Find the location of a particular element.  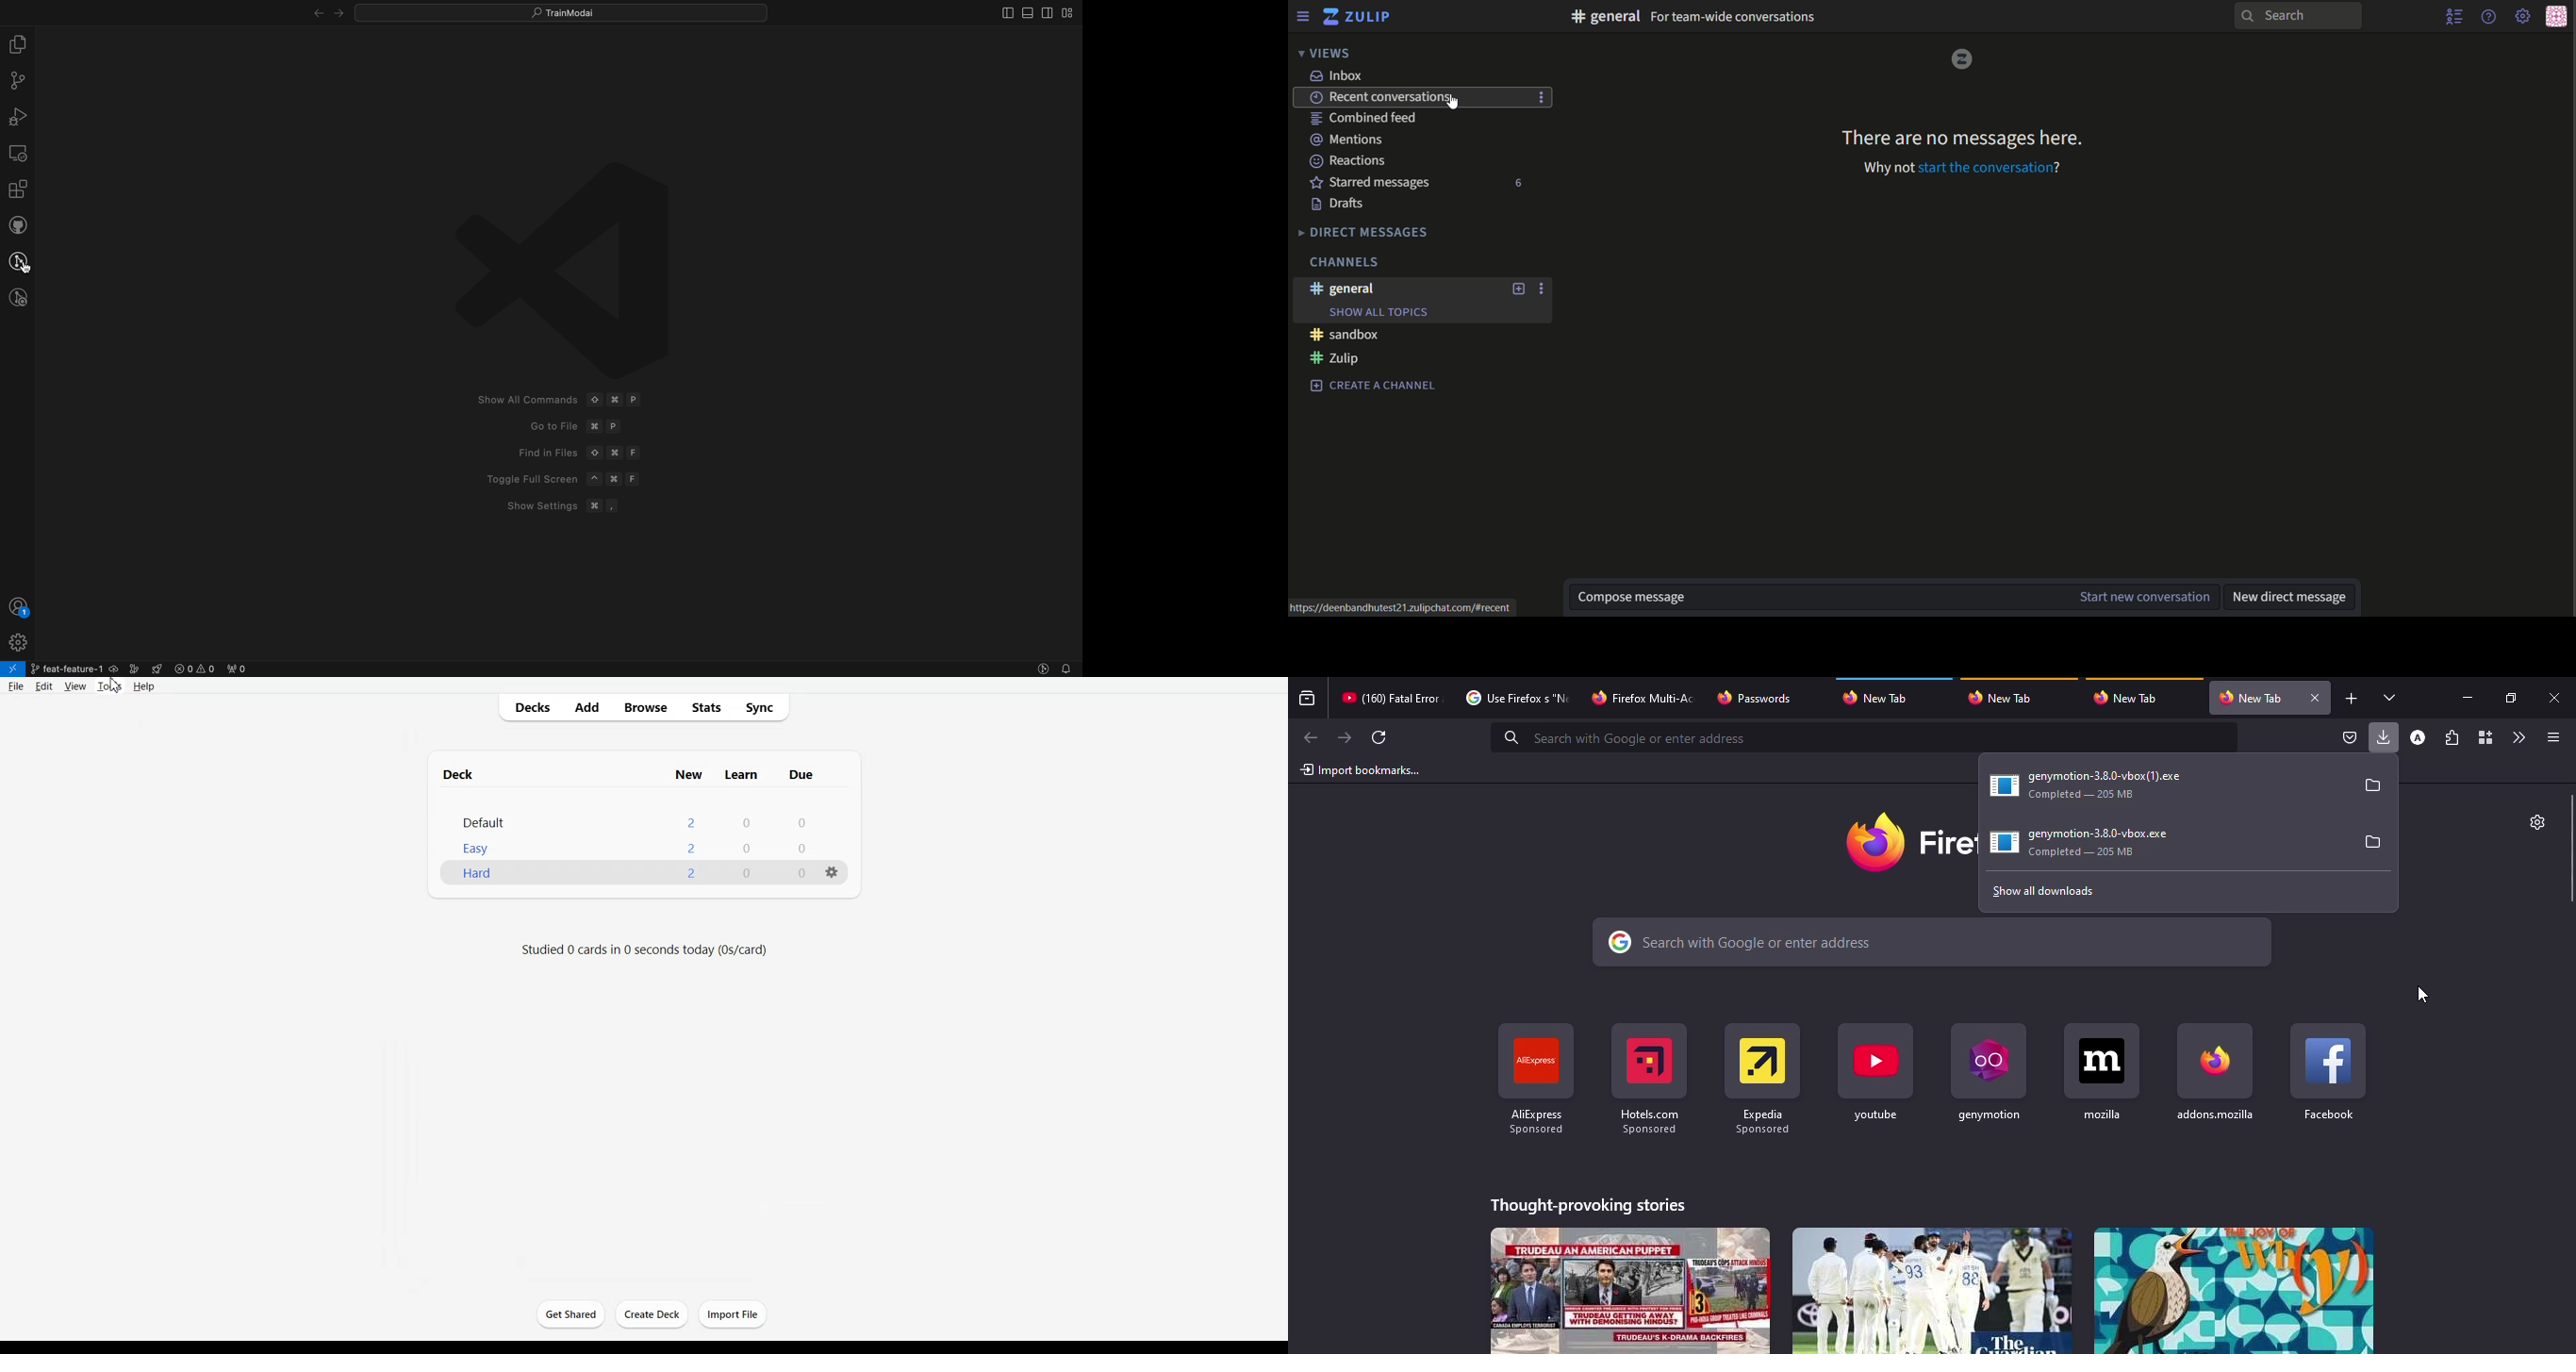

maximize is located at coordinates (2509, 698).